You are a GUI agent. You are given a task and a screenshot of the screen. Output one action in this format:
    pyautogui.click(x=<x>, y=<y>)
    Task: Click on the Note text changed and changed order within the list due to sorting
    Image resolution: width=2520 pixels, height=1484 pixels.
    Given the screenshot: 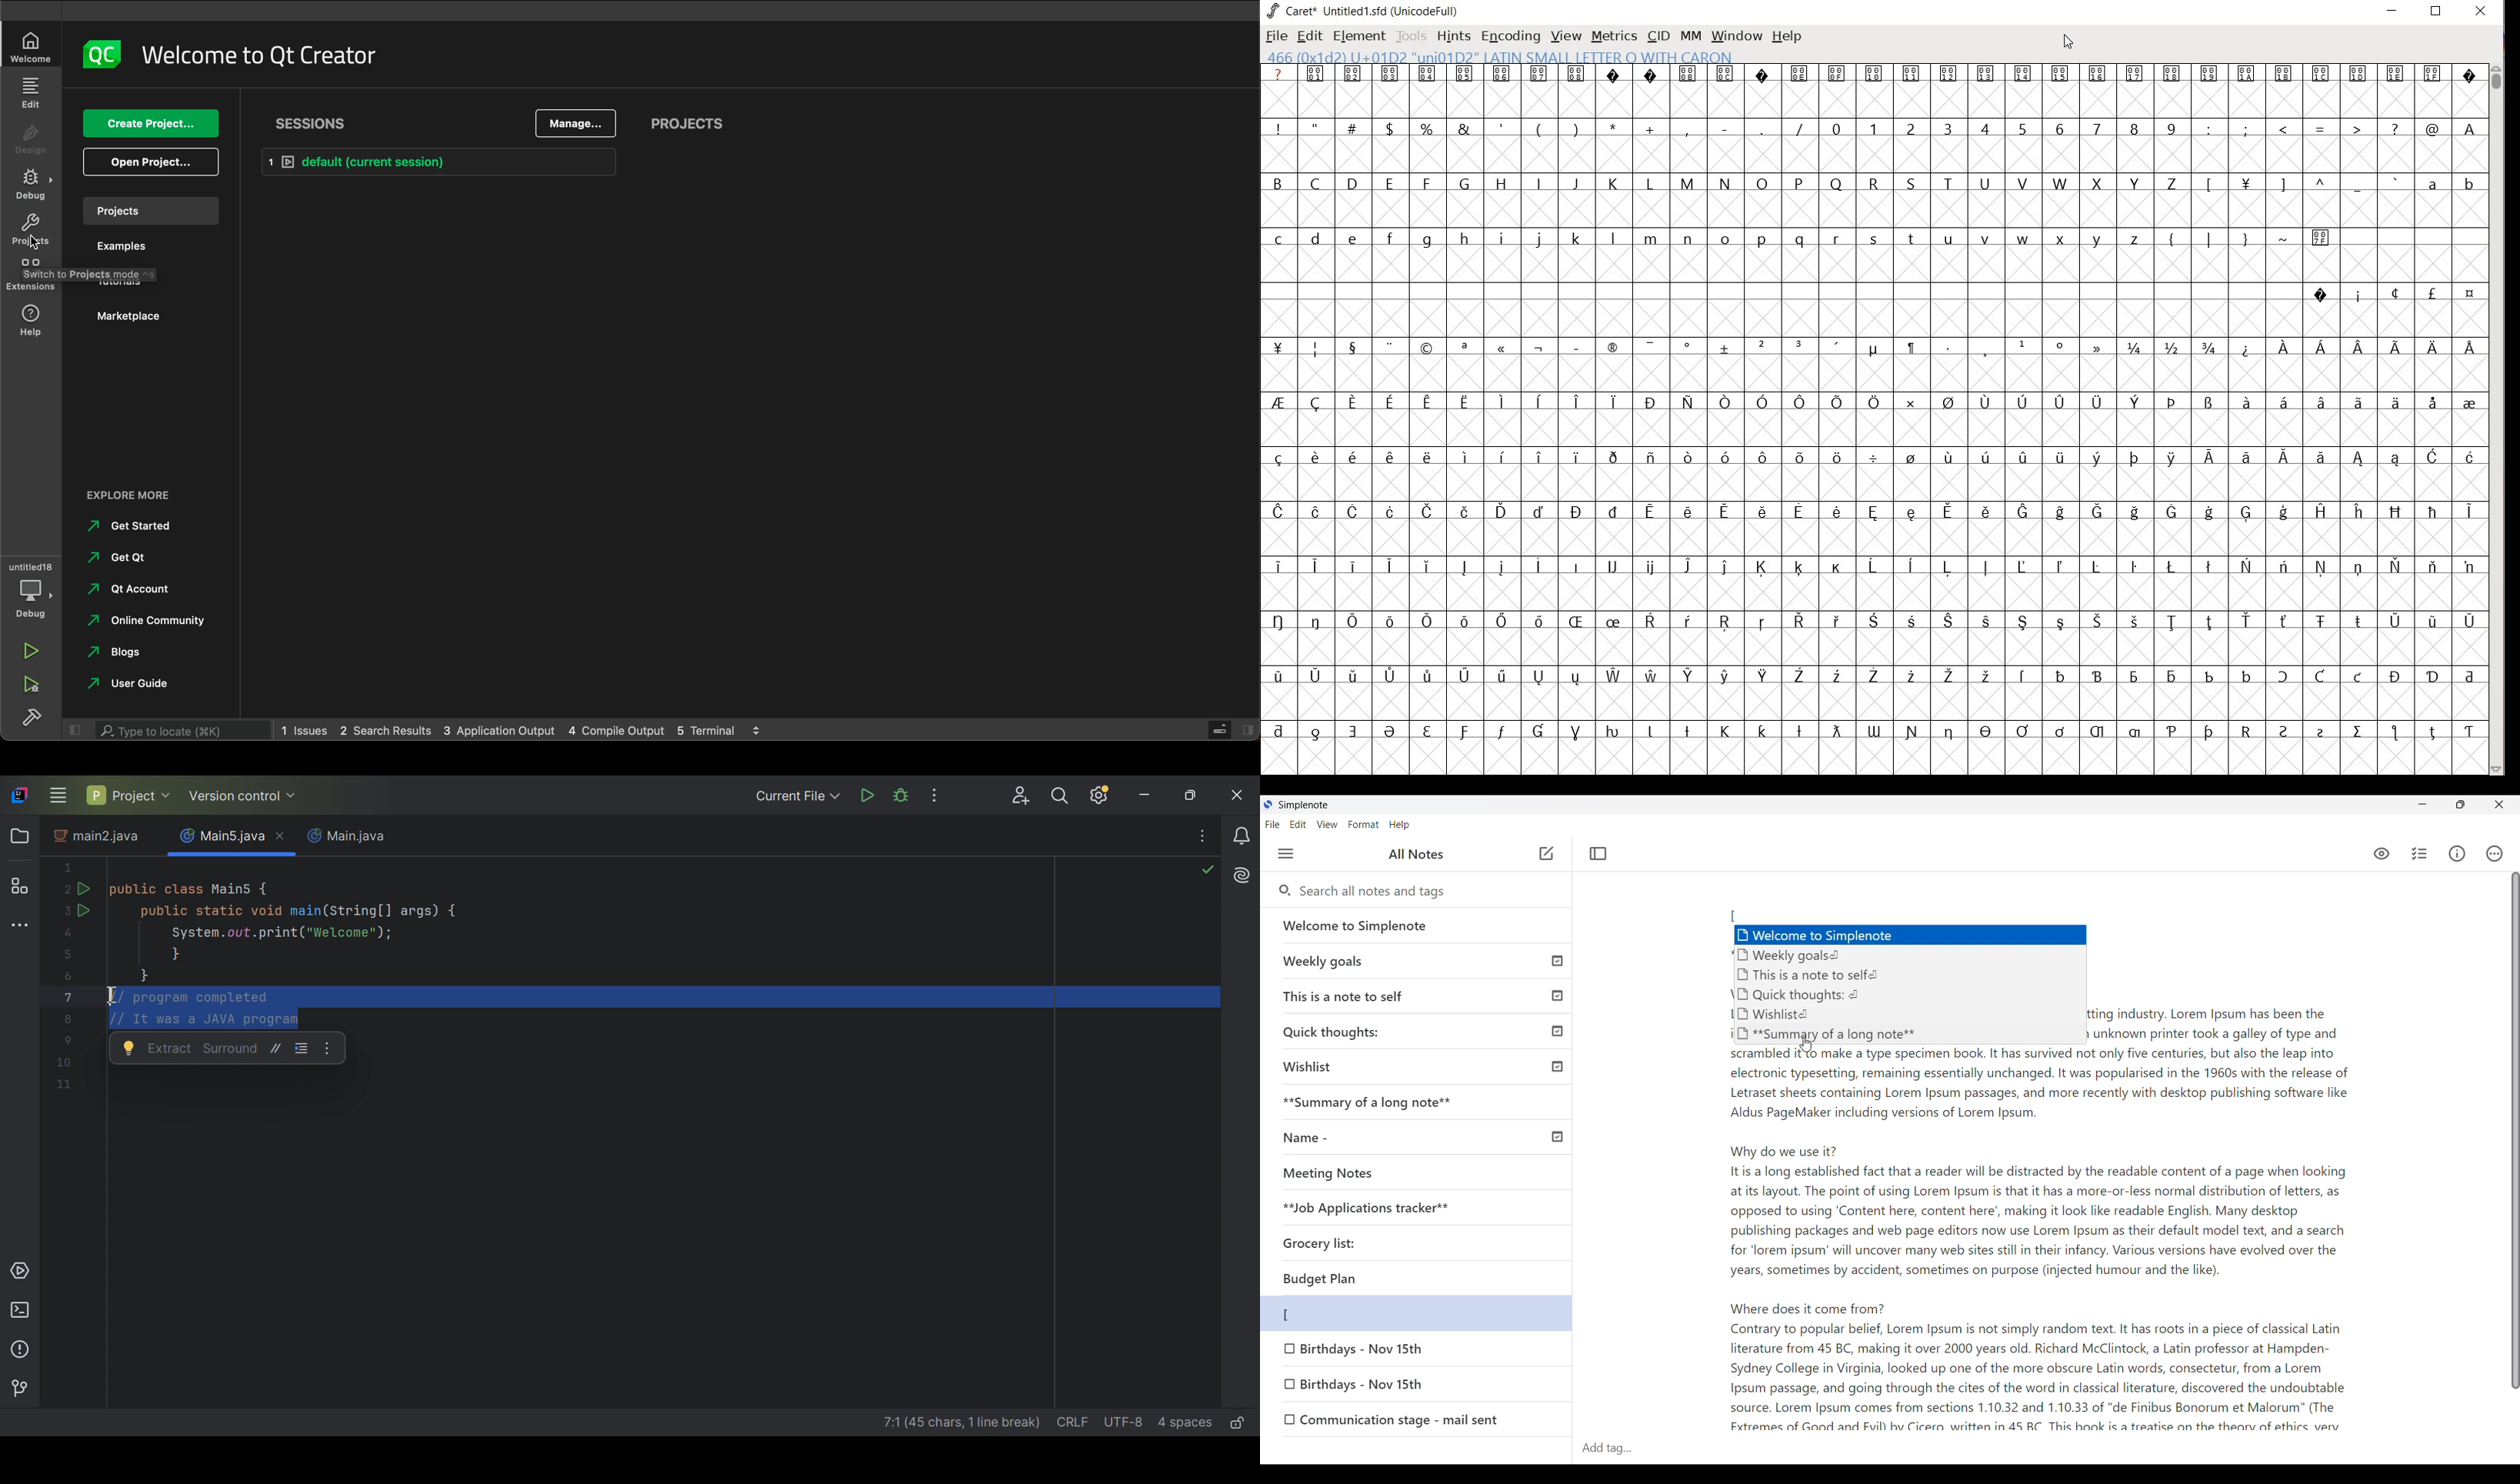 What is the action you would take?
    pyautogui.click(x=1416, y=1314)
    